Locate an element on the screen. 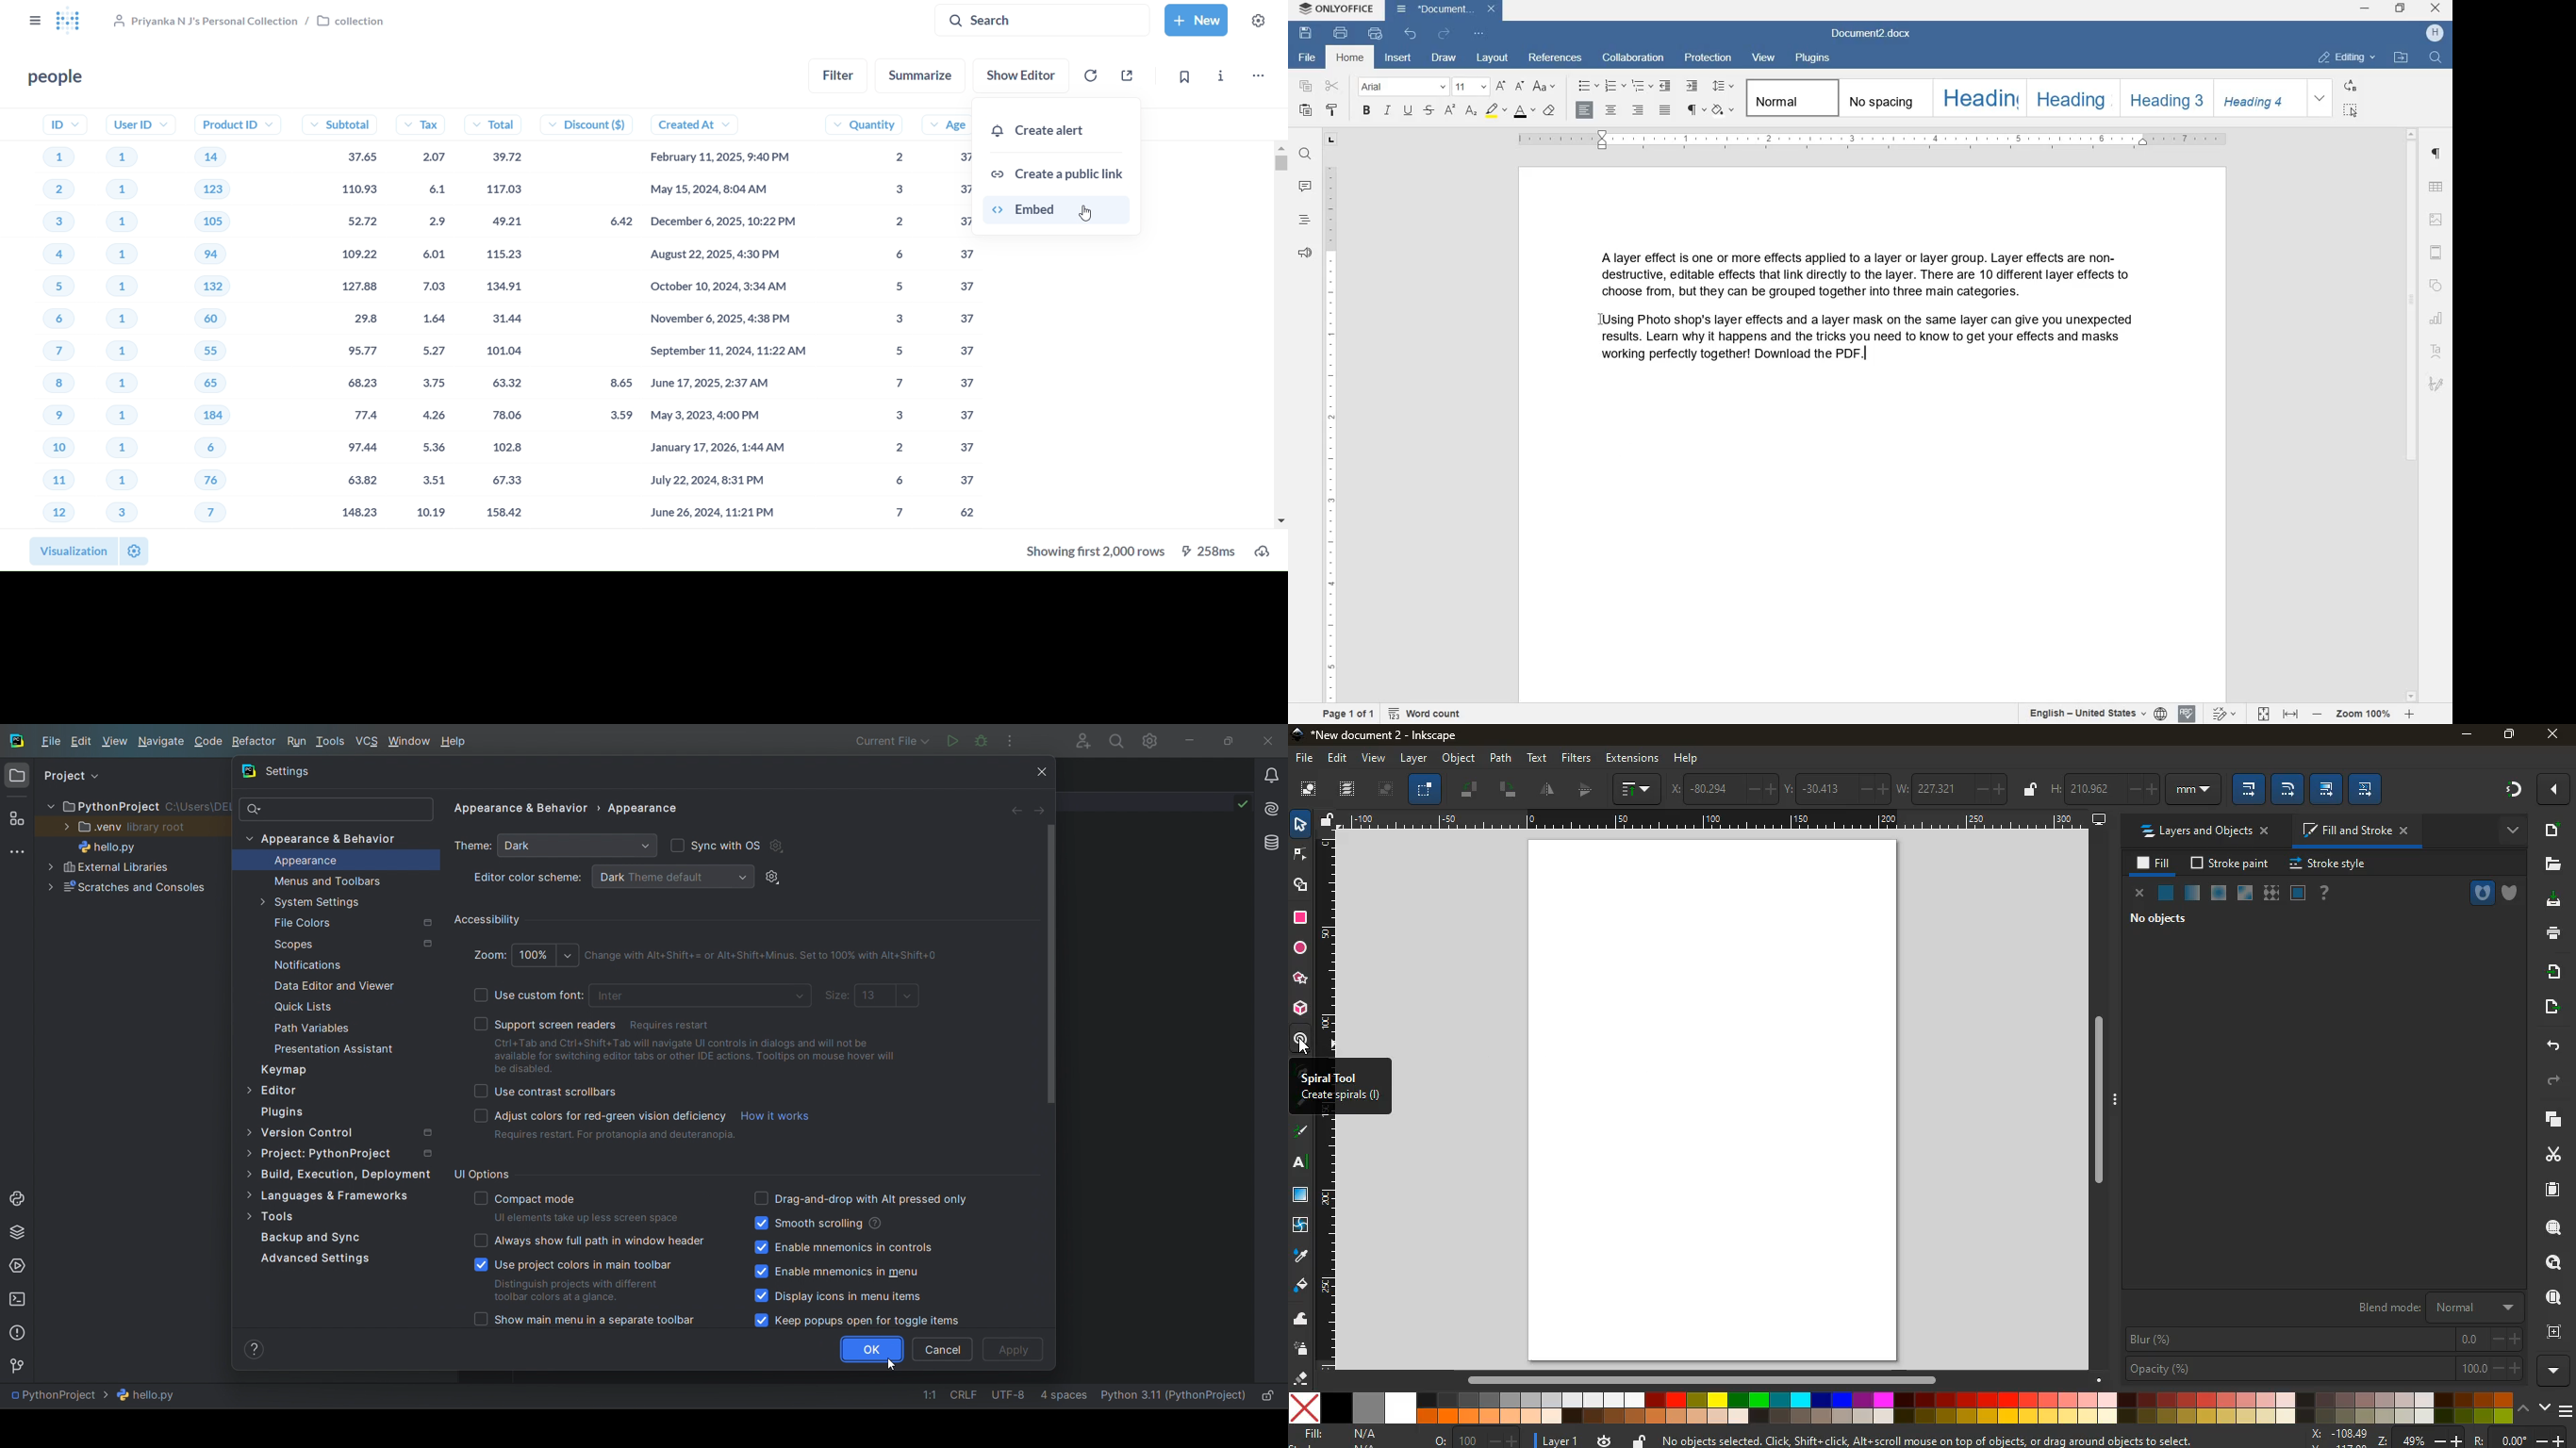 Image resolution: width=2576 pixels, height=1456 pixels. UNDO is located at coordinates (1411, 35).